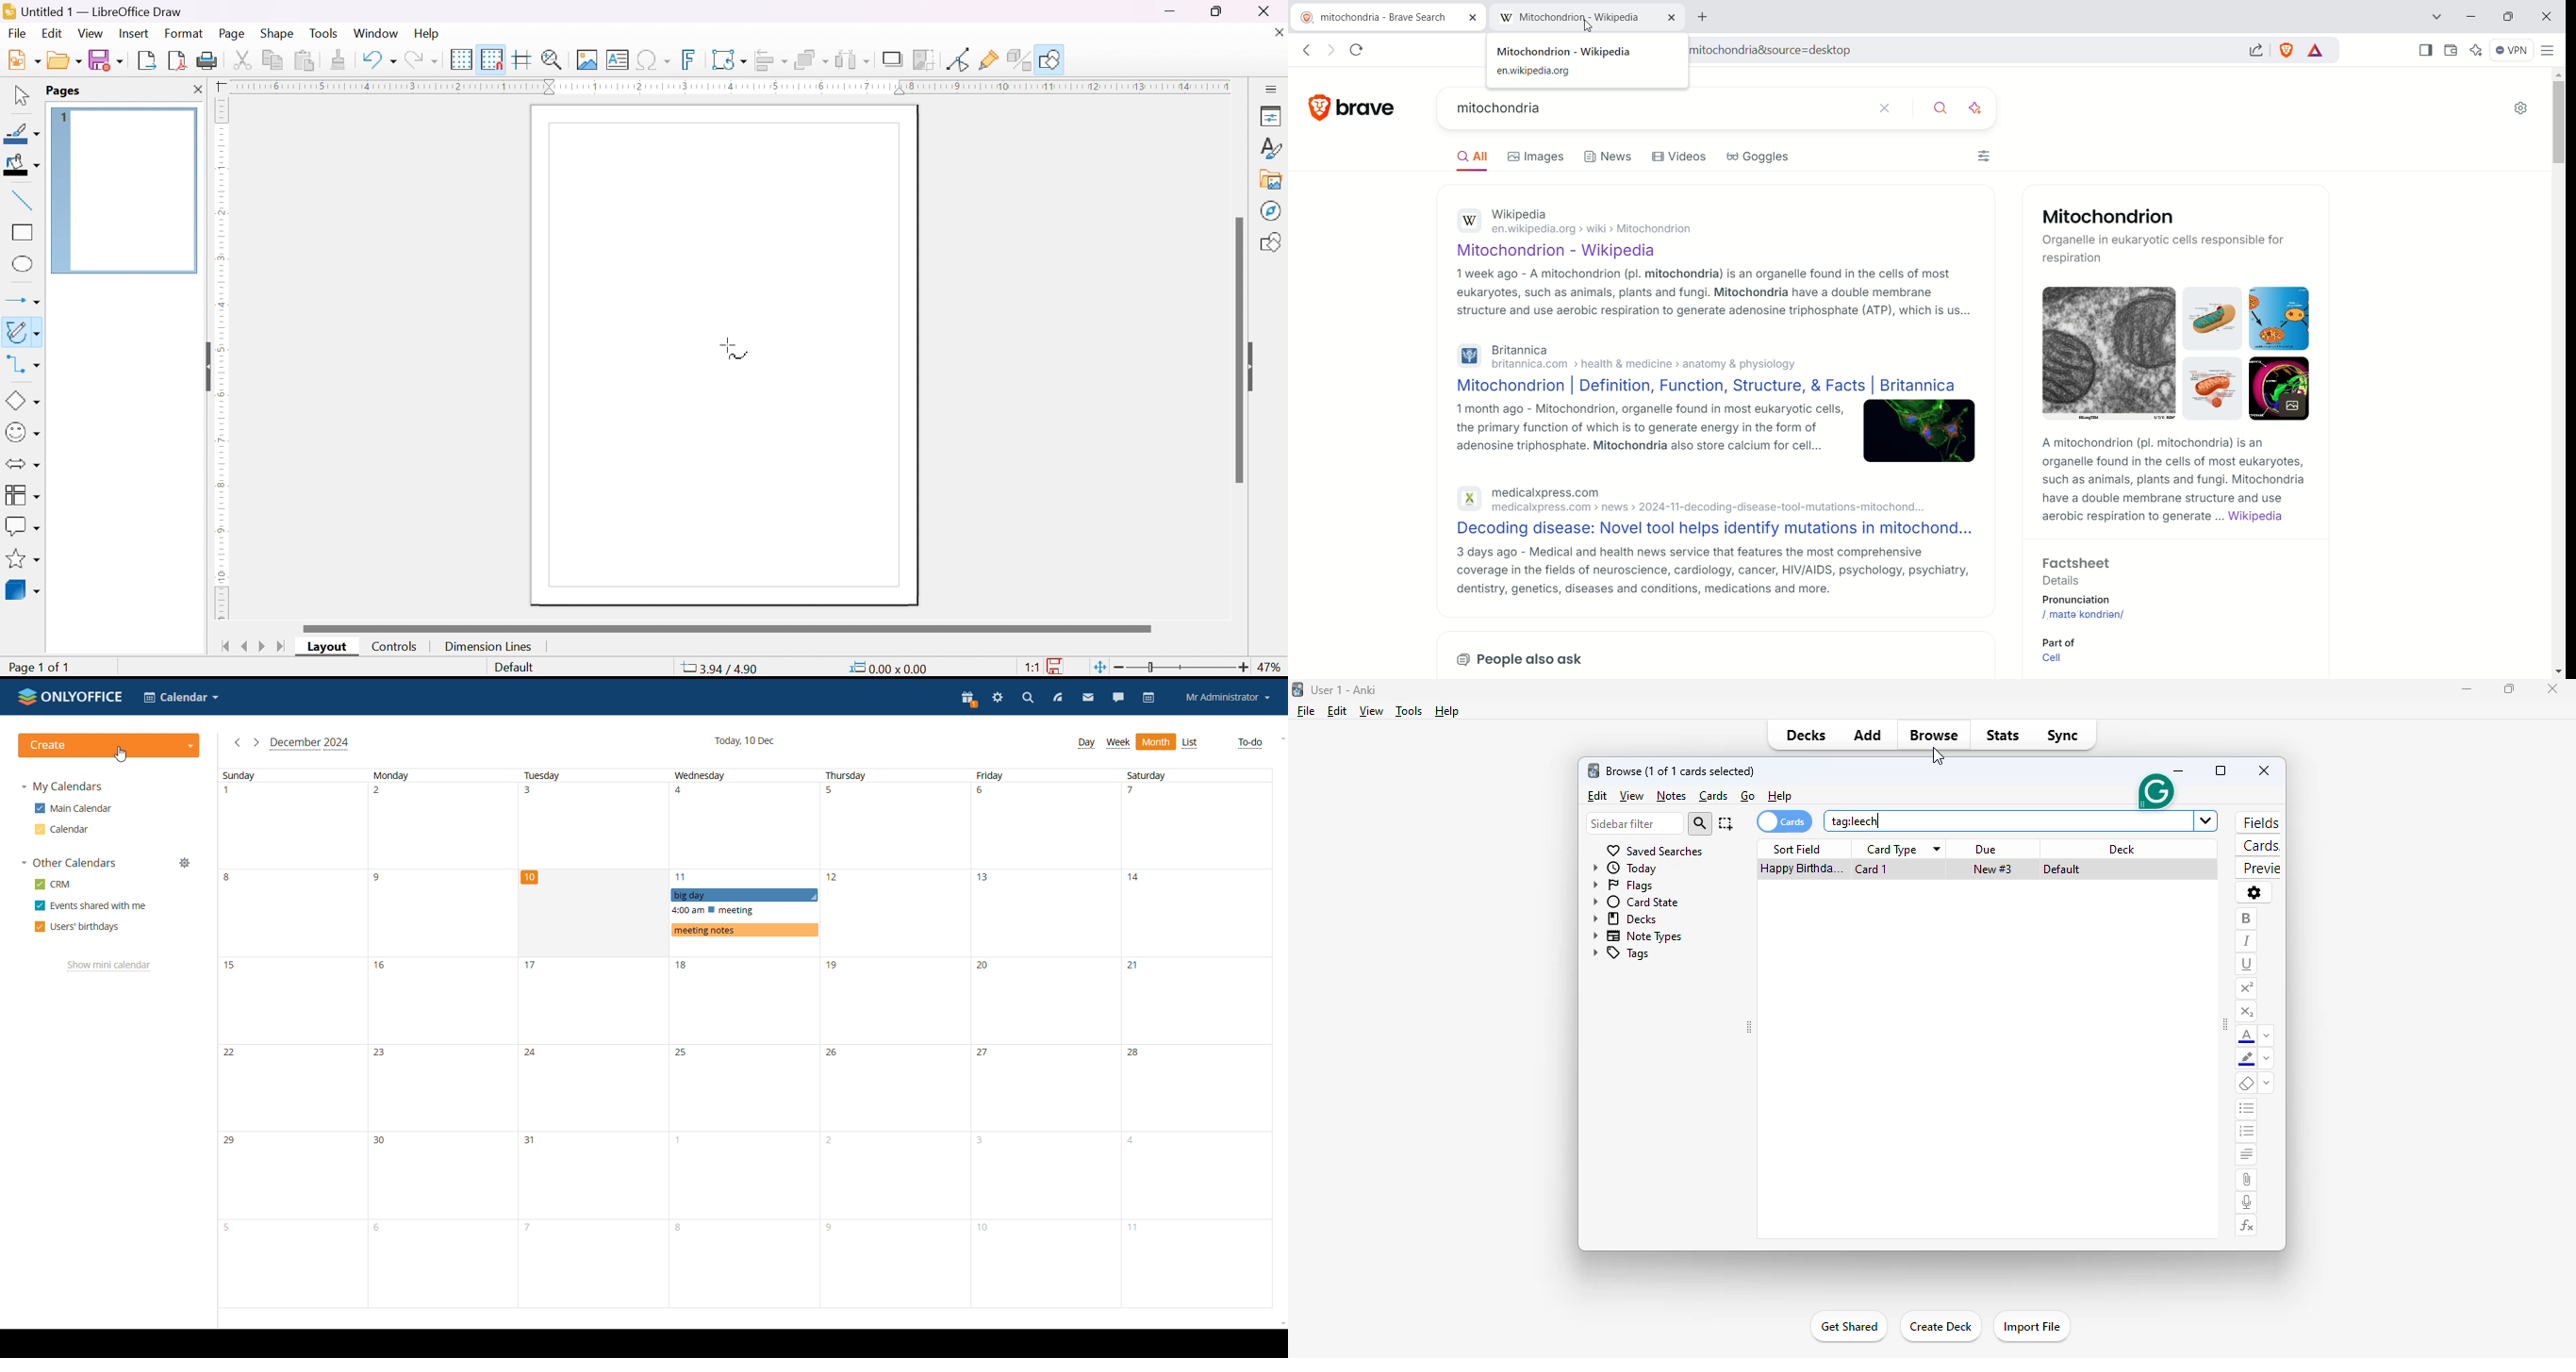 Image resolution: width=2576 pixels, height=1372 pixels. I want to click on select application, so click(182, 697).